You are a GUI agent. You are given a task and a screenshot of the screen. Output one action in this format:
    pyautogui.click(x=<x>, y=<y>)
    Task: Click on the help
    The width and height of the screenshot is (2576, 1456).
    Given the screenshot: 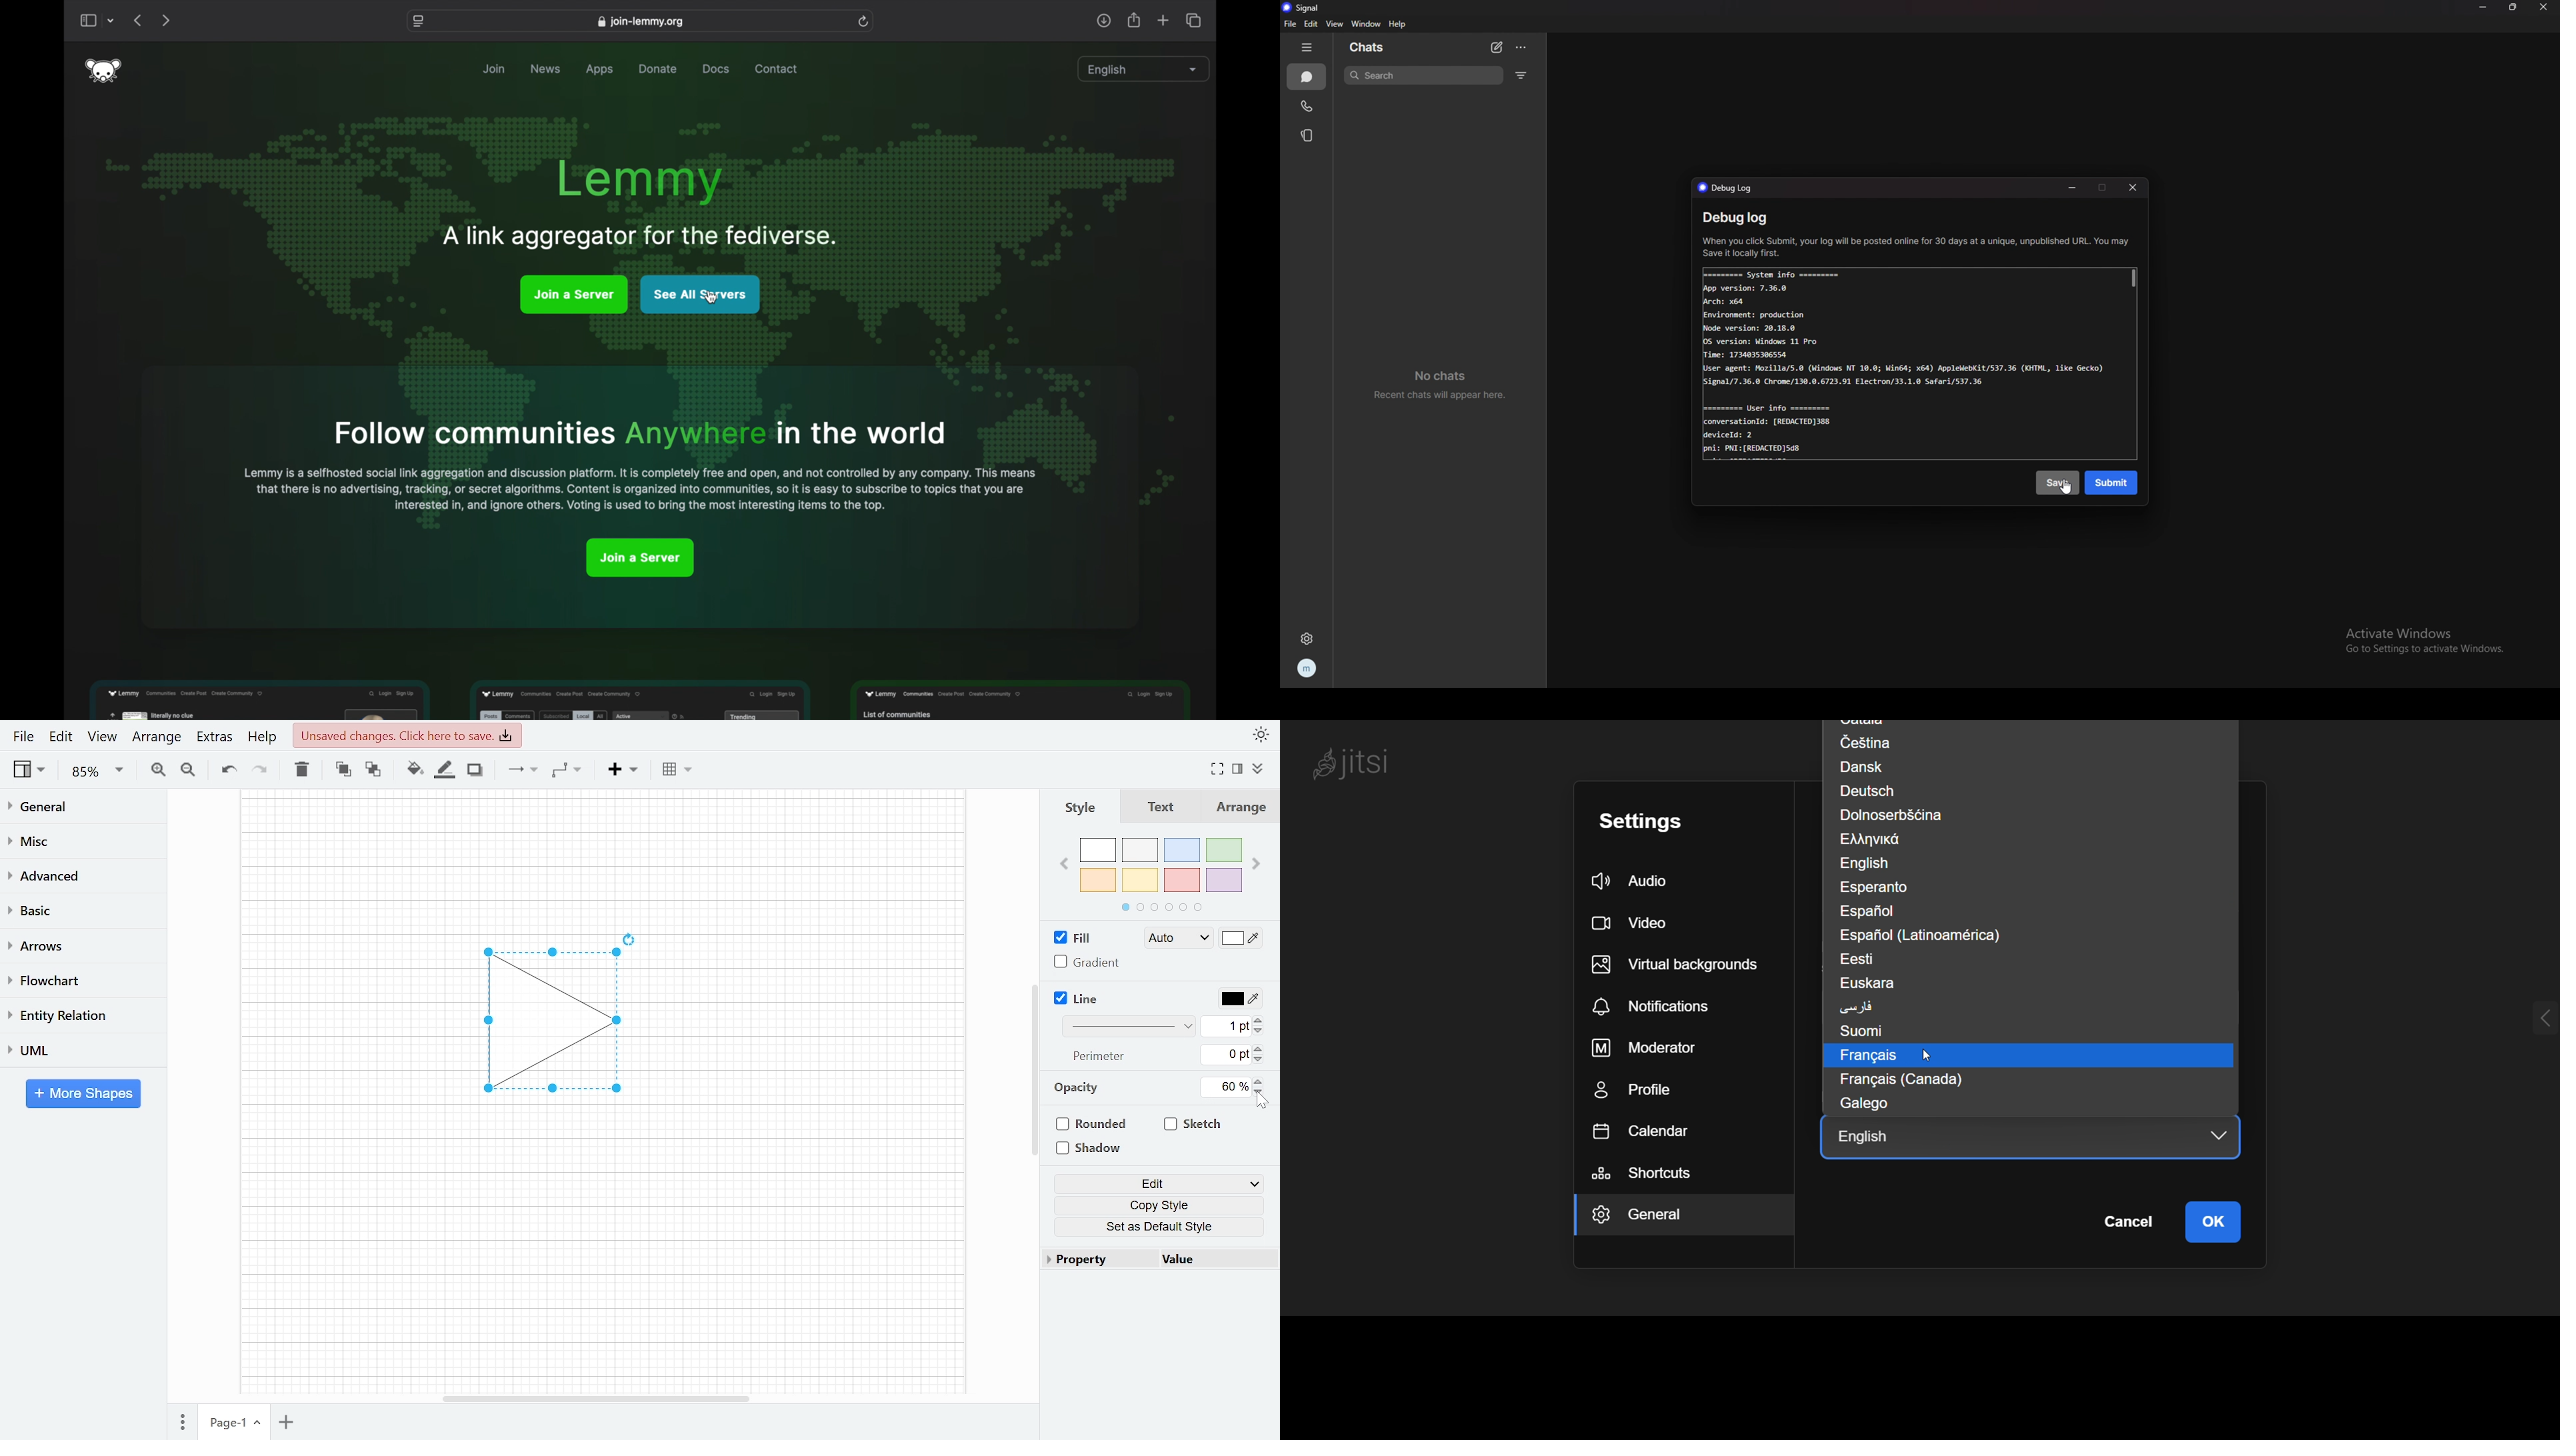 What is the action you would take?
    pyautogui.click(x=264, y=736)
    